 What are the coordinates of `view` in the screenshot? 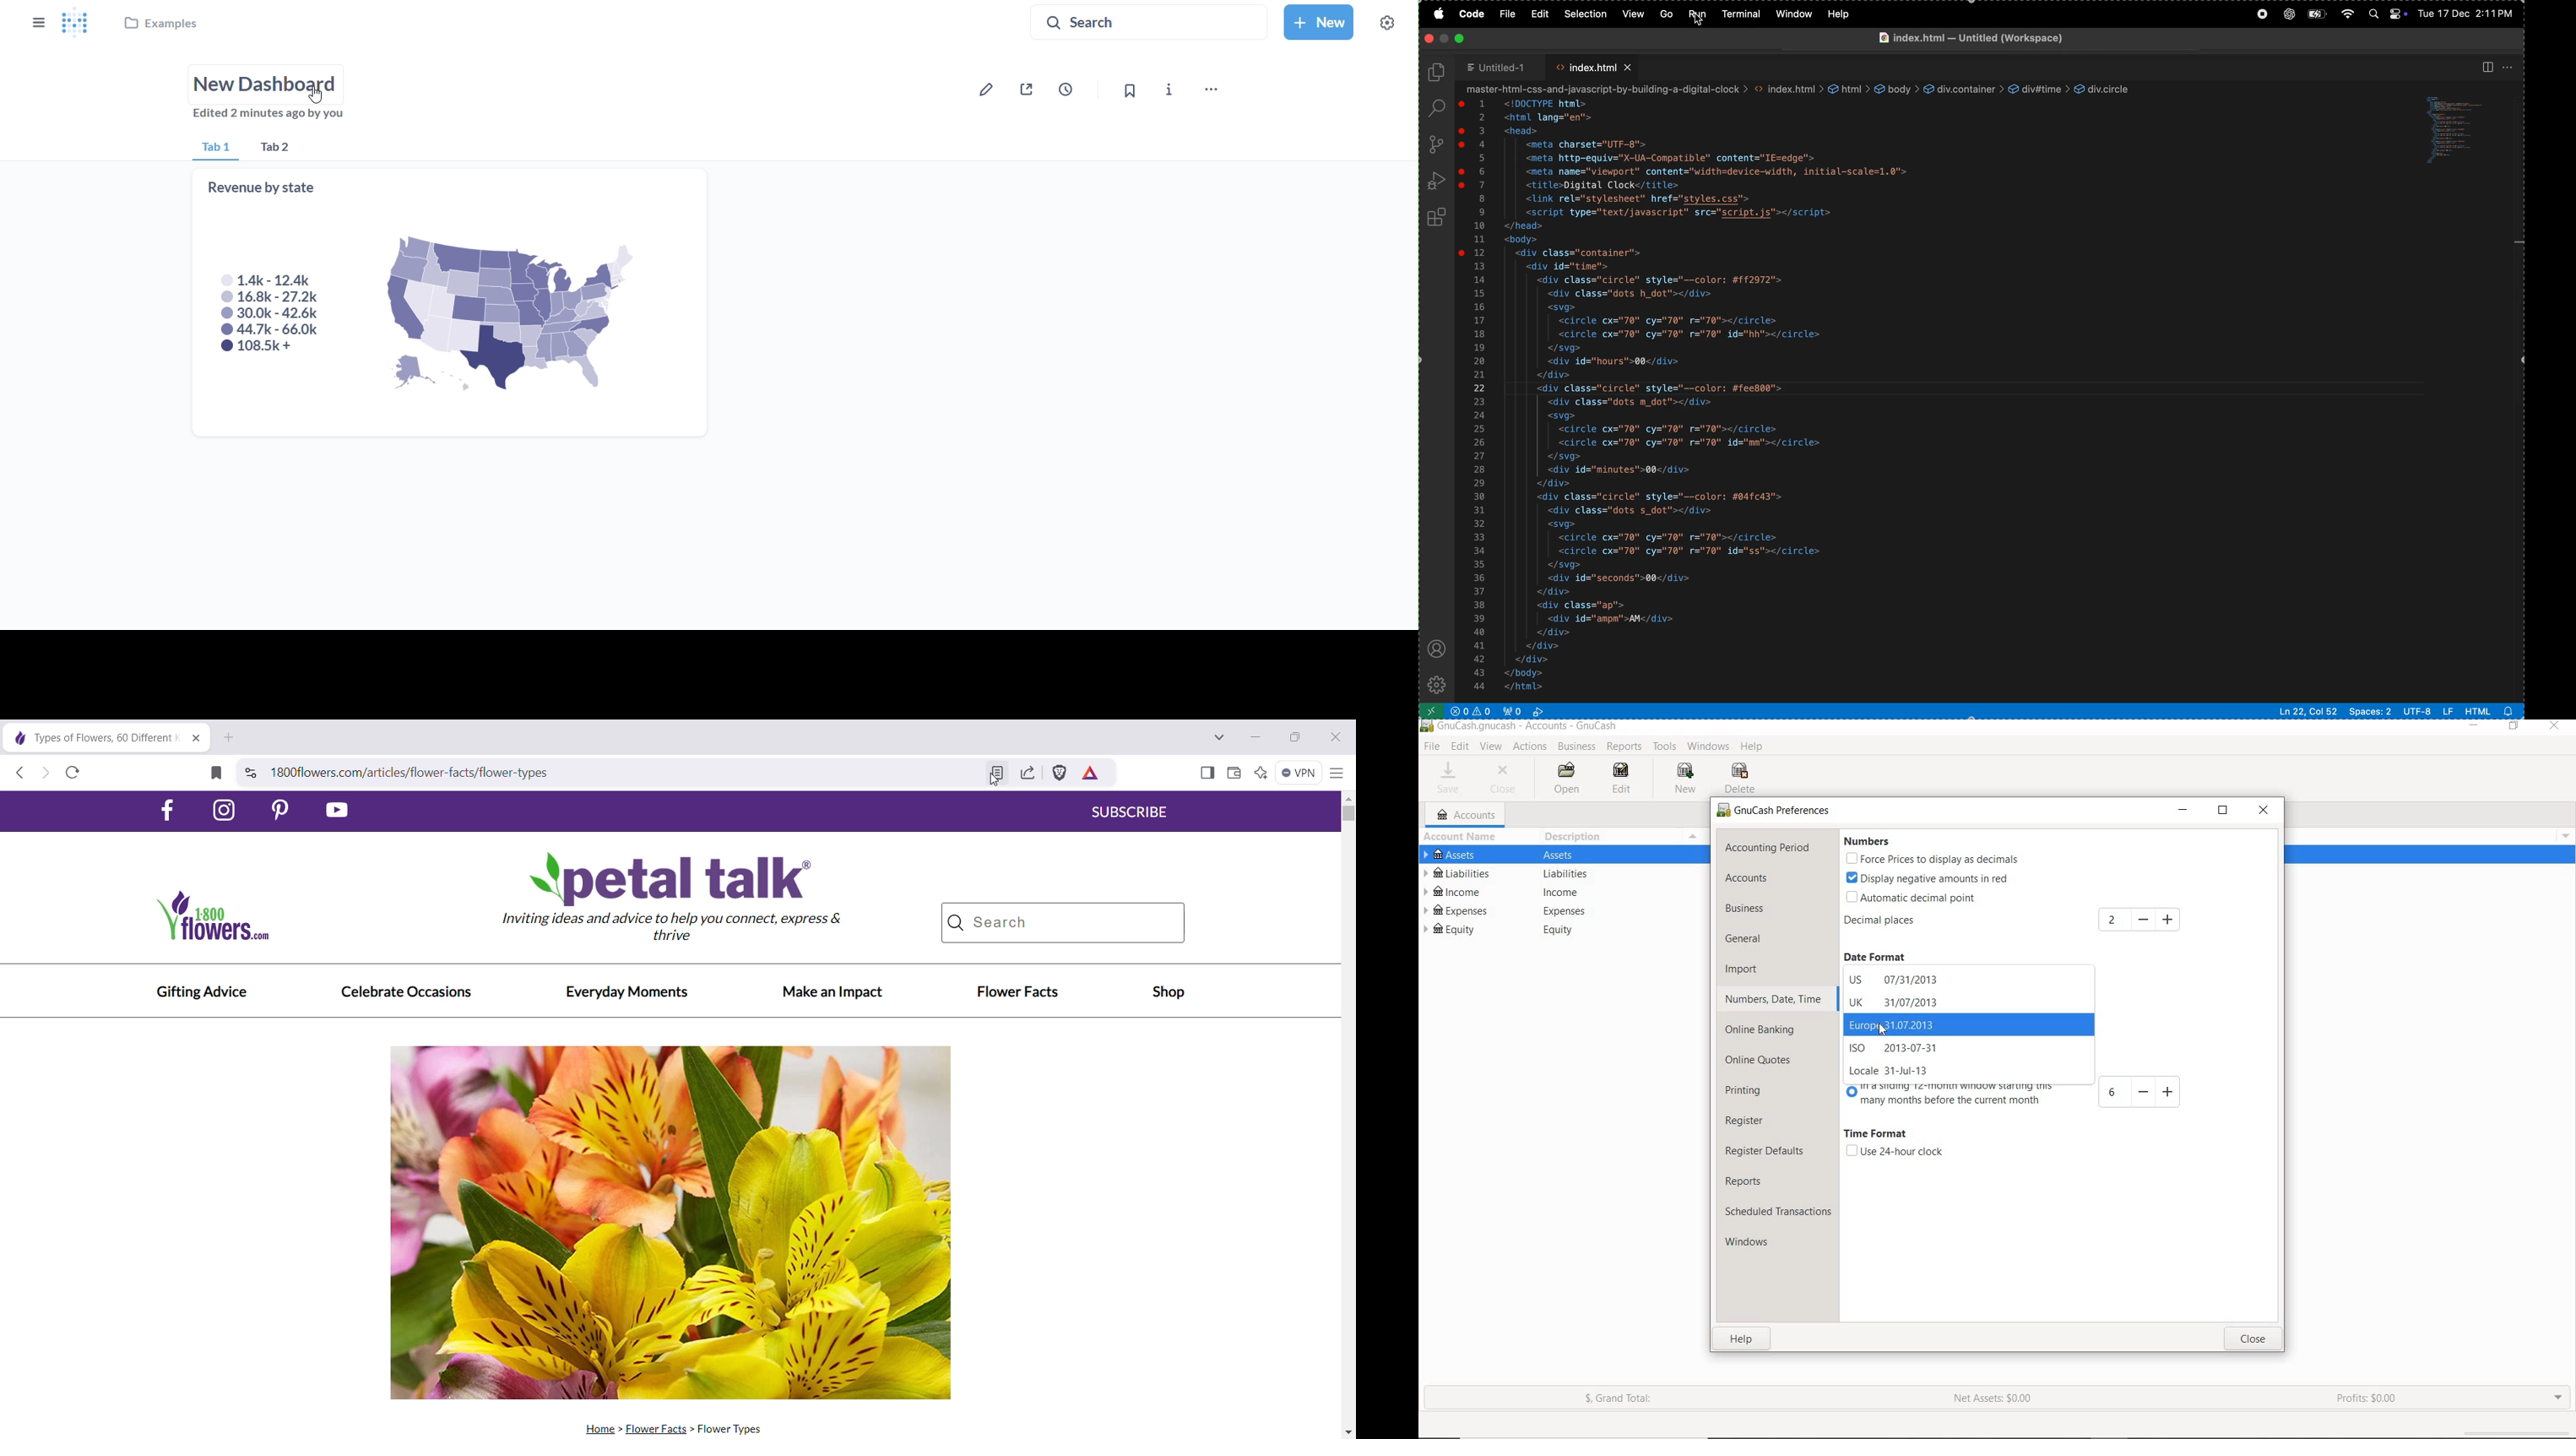 It's located at (1635, 14).